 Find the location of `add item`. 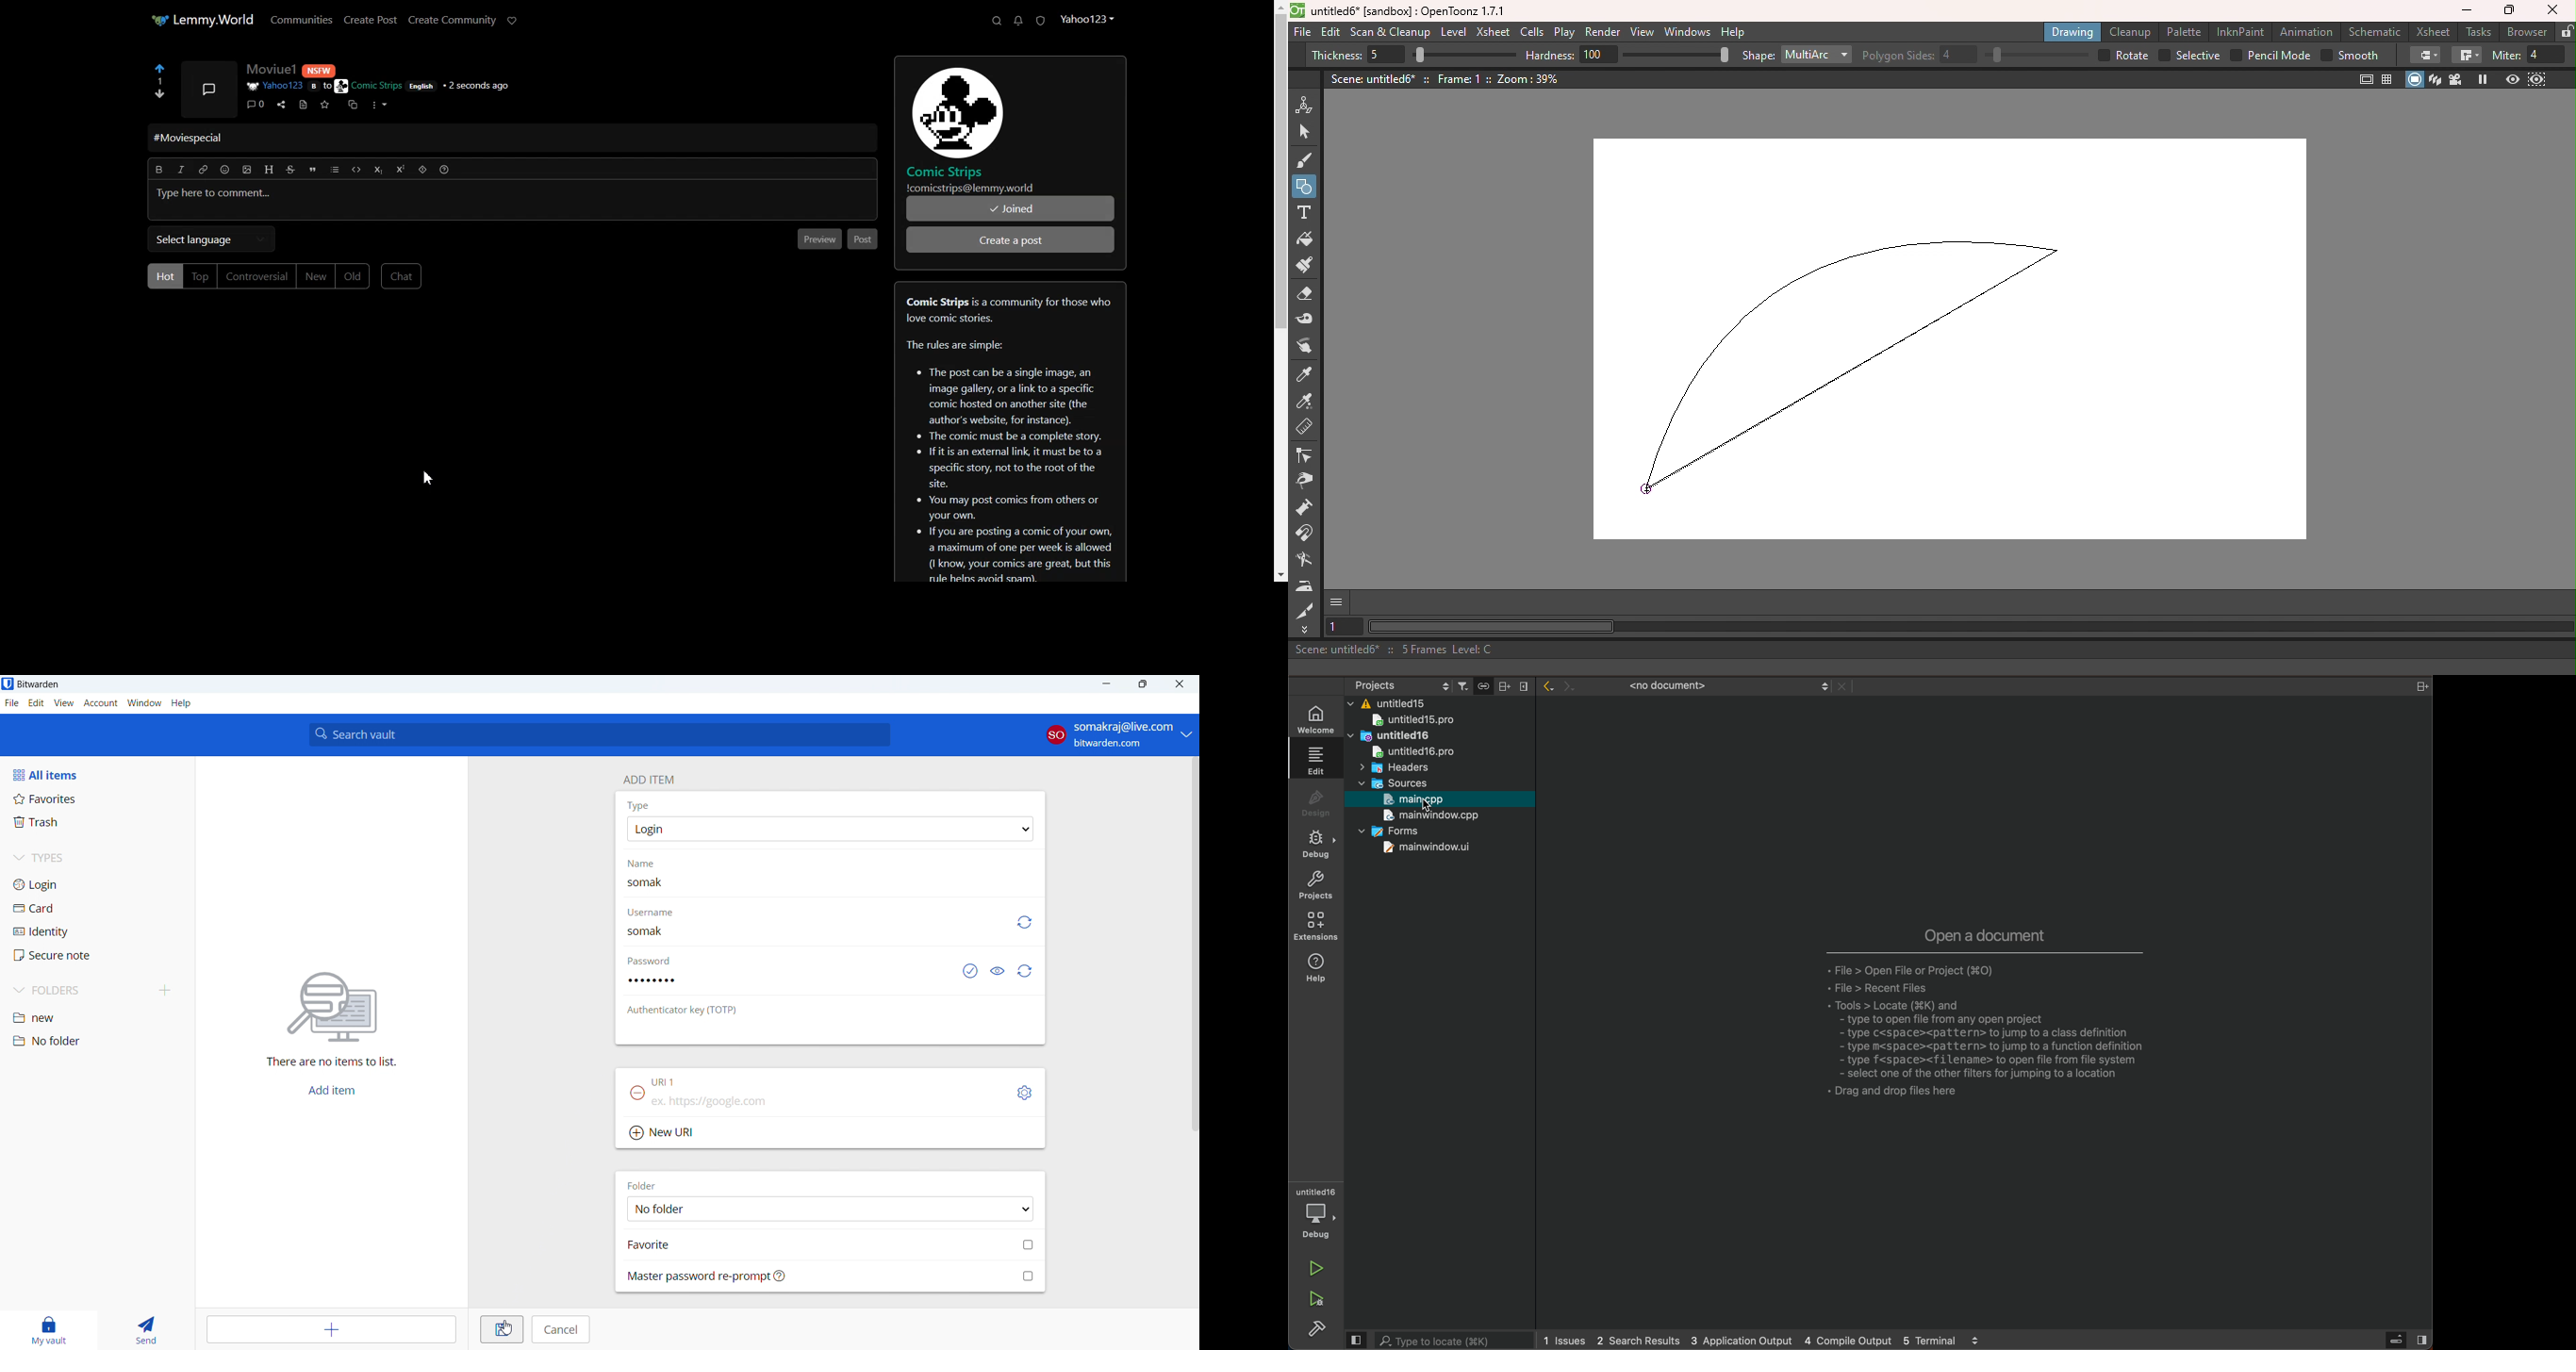

add item is located at coordinates (334, 1329).